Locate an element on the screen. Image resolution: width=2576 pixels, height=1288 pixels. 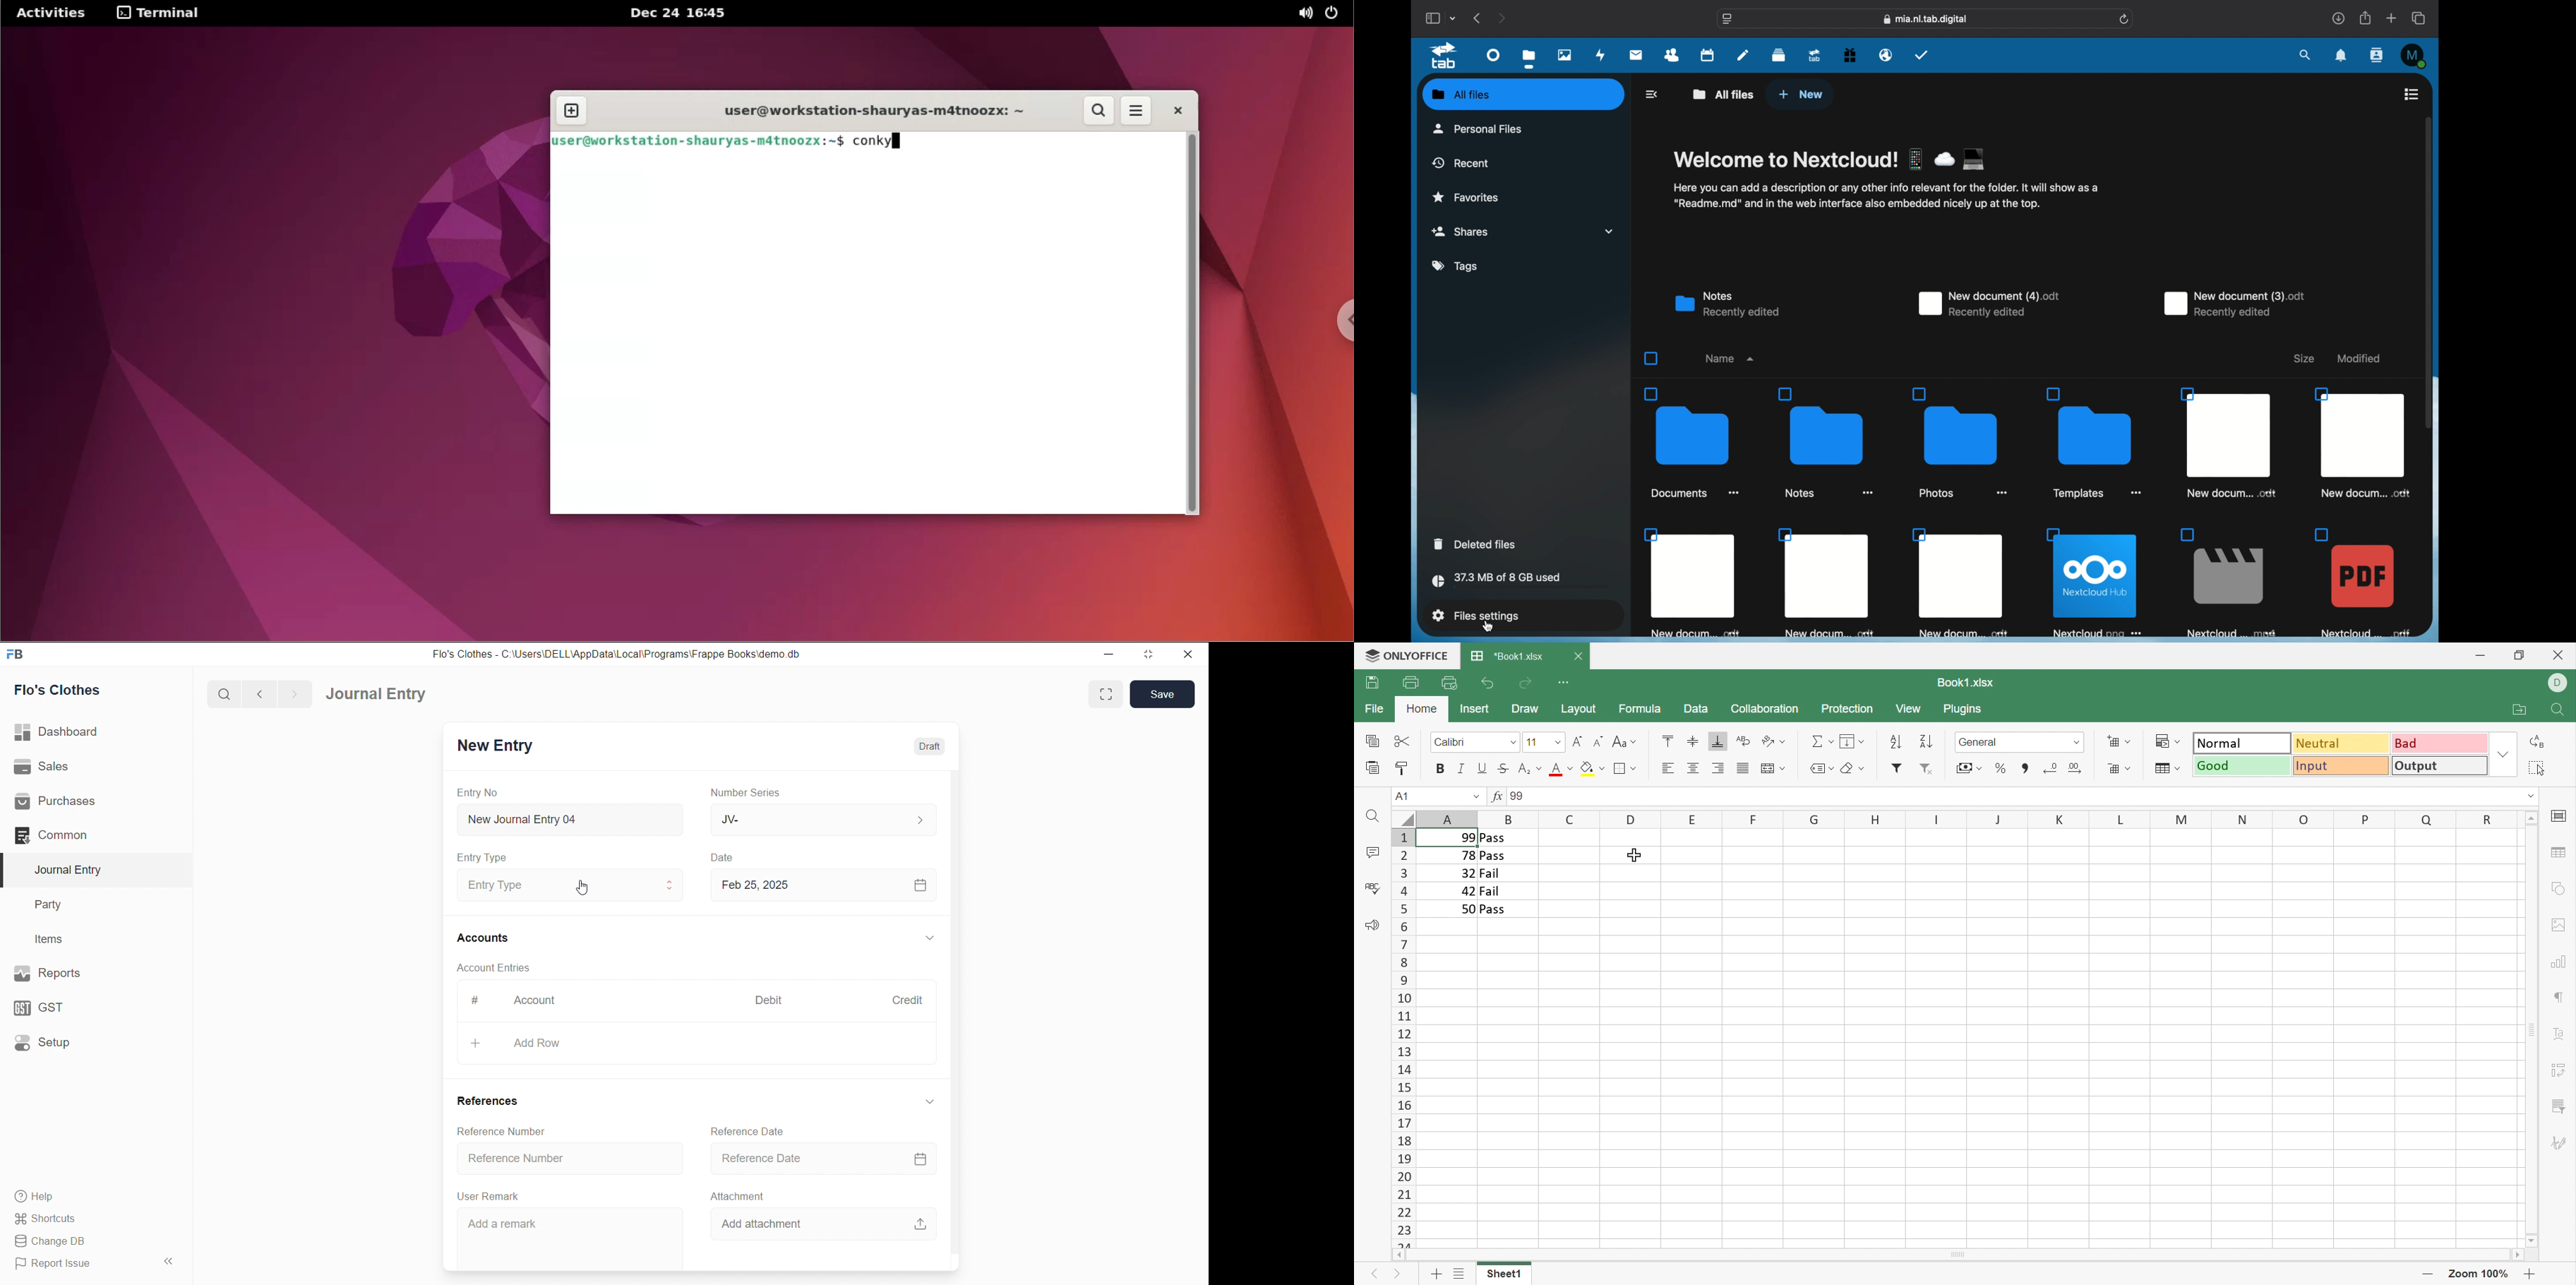
new tab is located at coordinates (2392, 18).